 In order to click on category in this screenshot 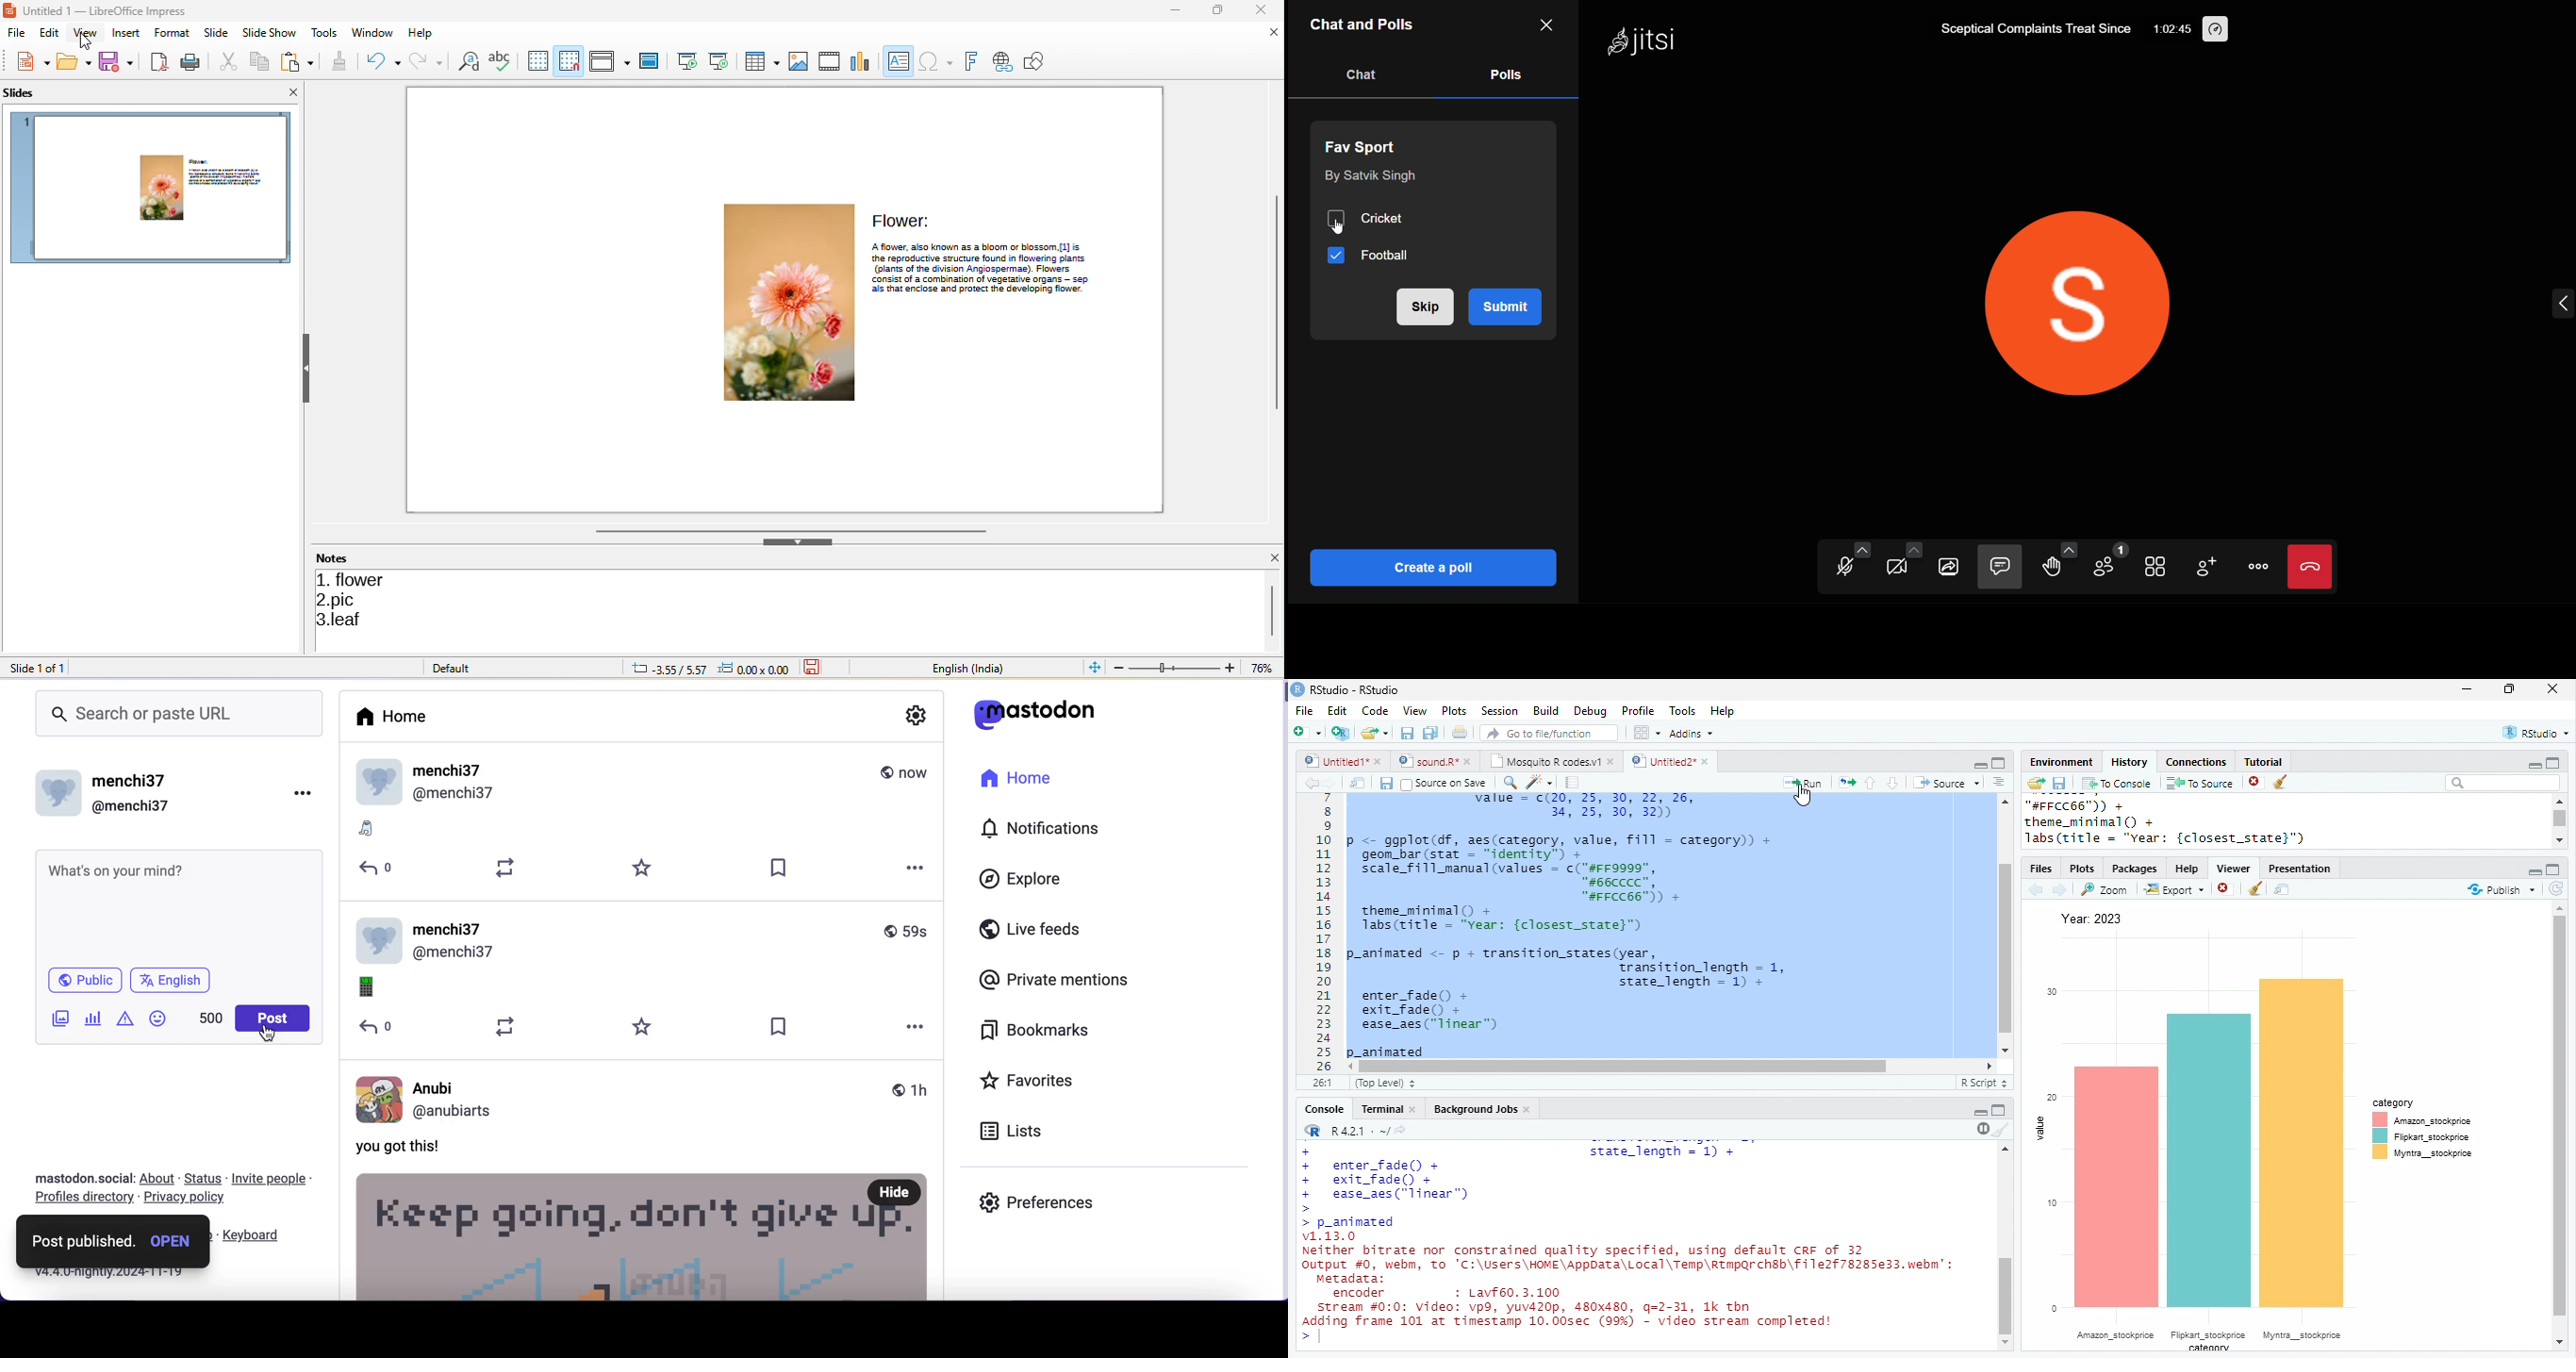, I will do `click(2398, 1102)`.